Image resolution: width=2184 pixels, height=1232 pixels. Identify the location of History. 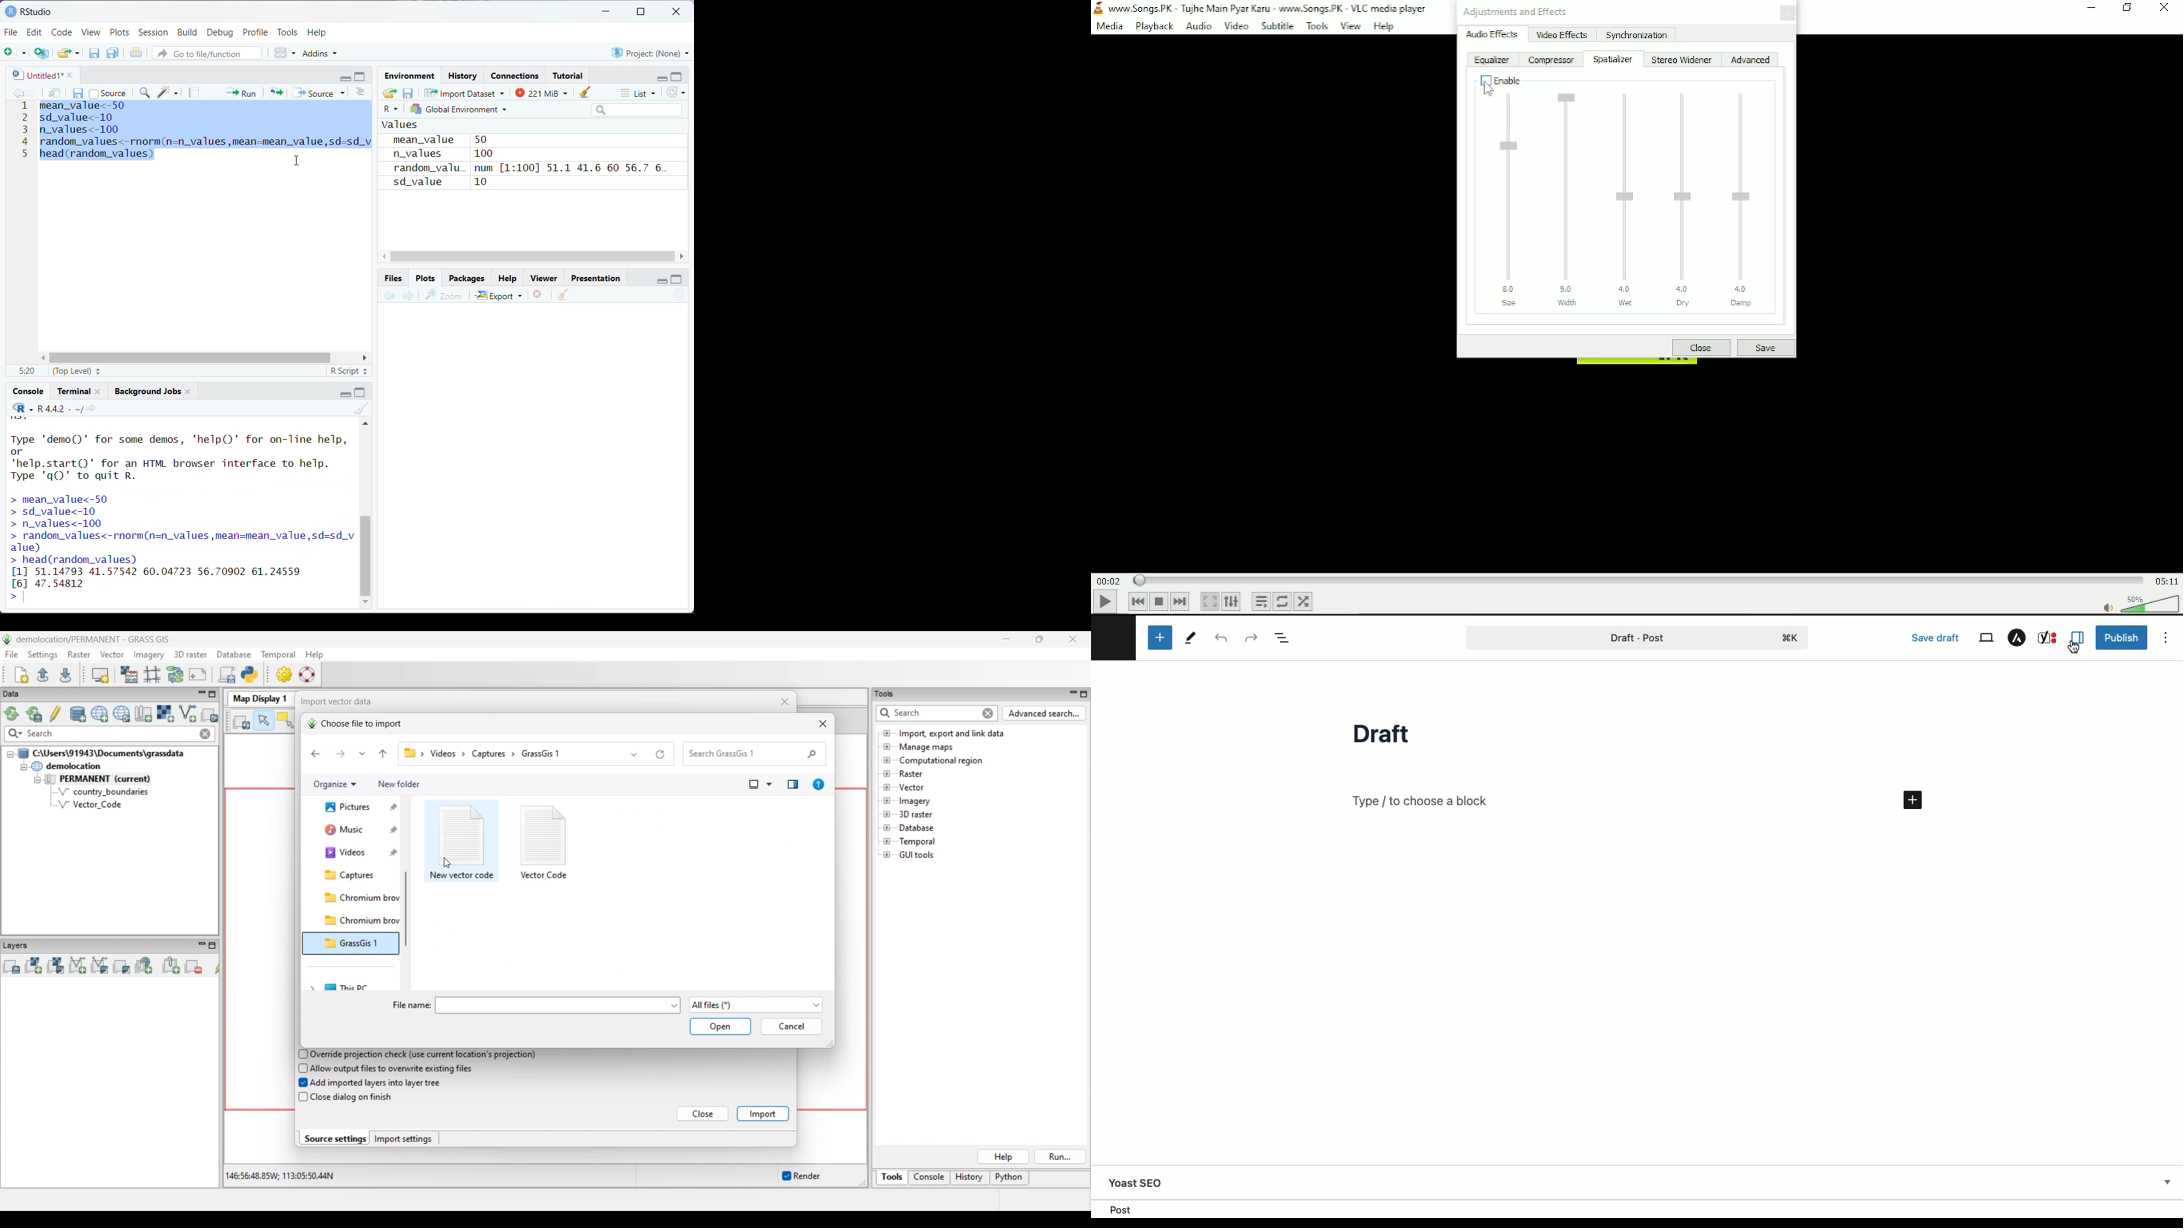
(464, 76).